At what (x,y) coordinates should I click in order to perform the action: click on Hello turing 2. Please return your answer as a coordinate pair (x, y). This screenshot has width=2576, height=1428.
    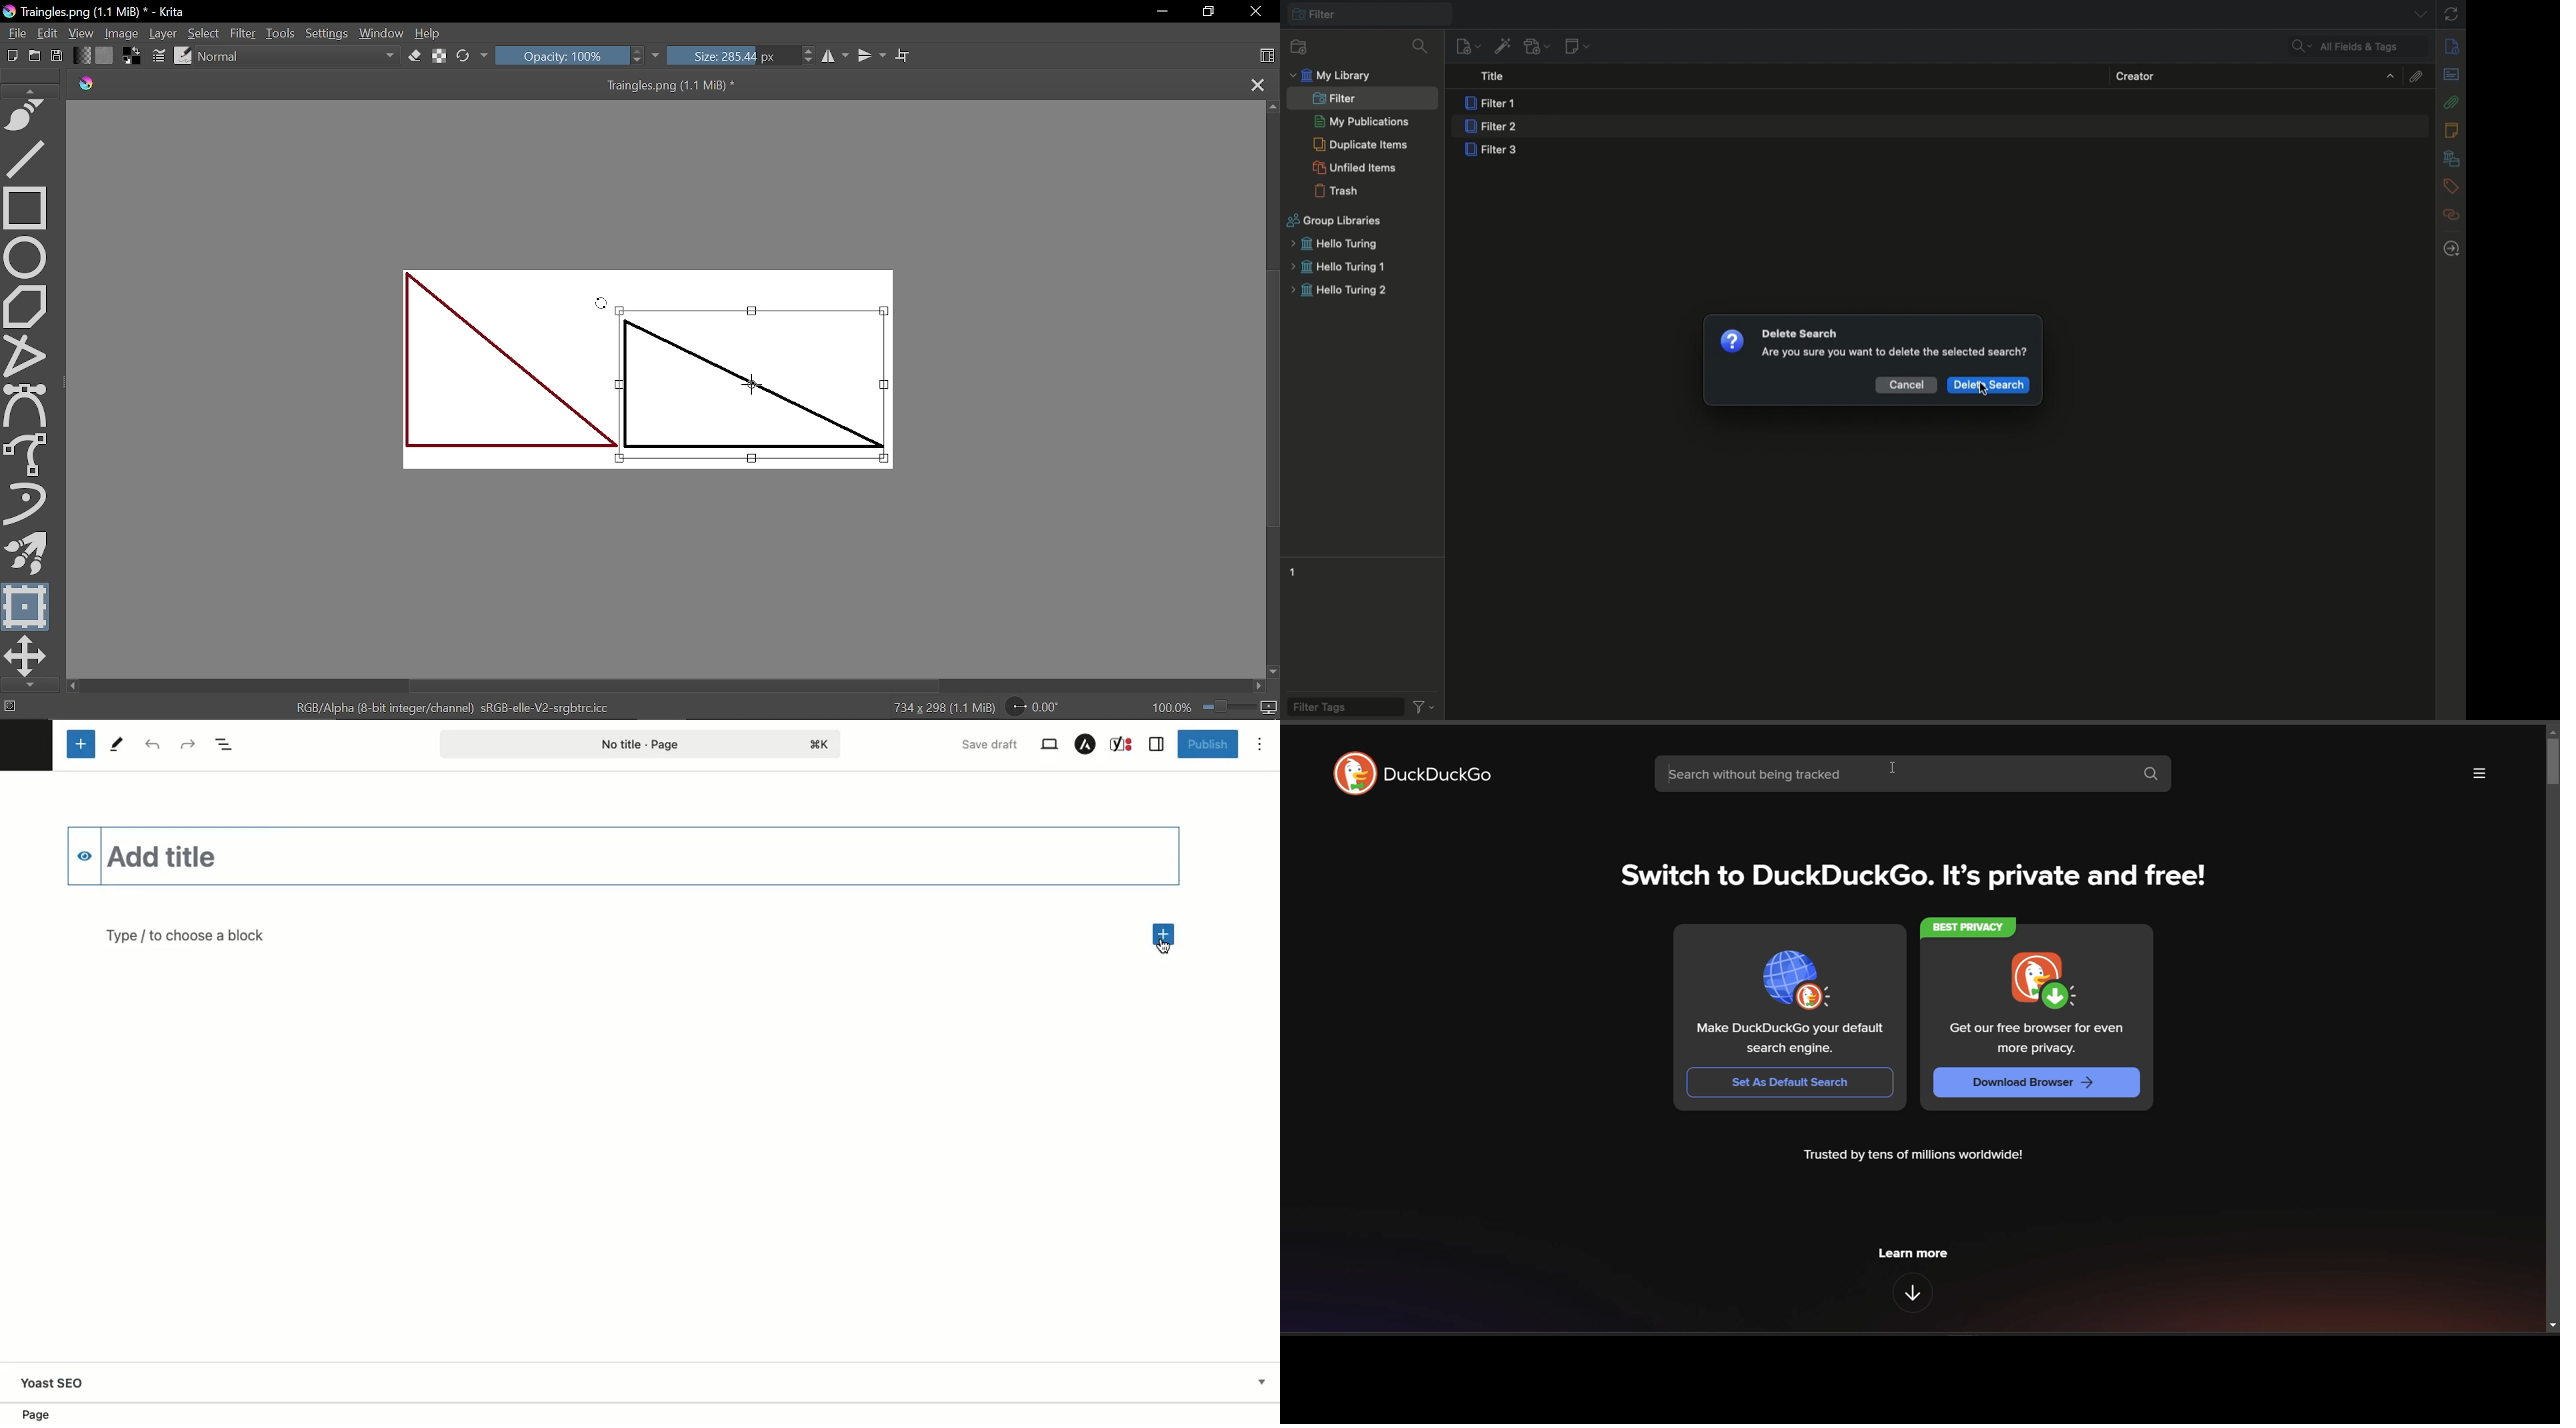
    Looking at the image, I should click on (1338, 292).